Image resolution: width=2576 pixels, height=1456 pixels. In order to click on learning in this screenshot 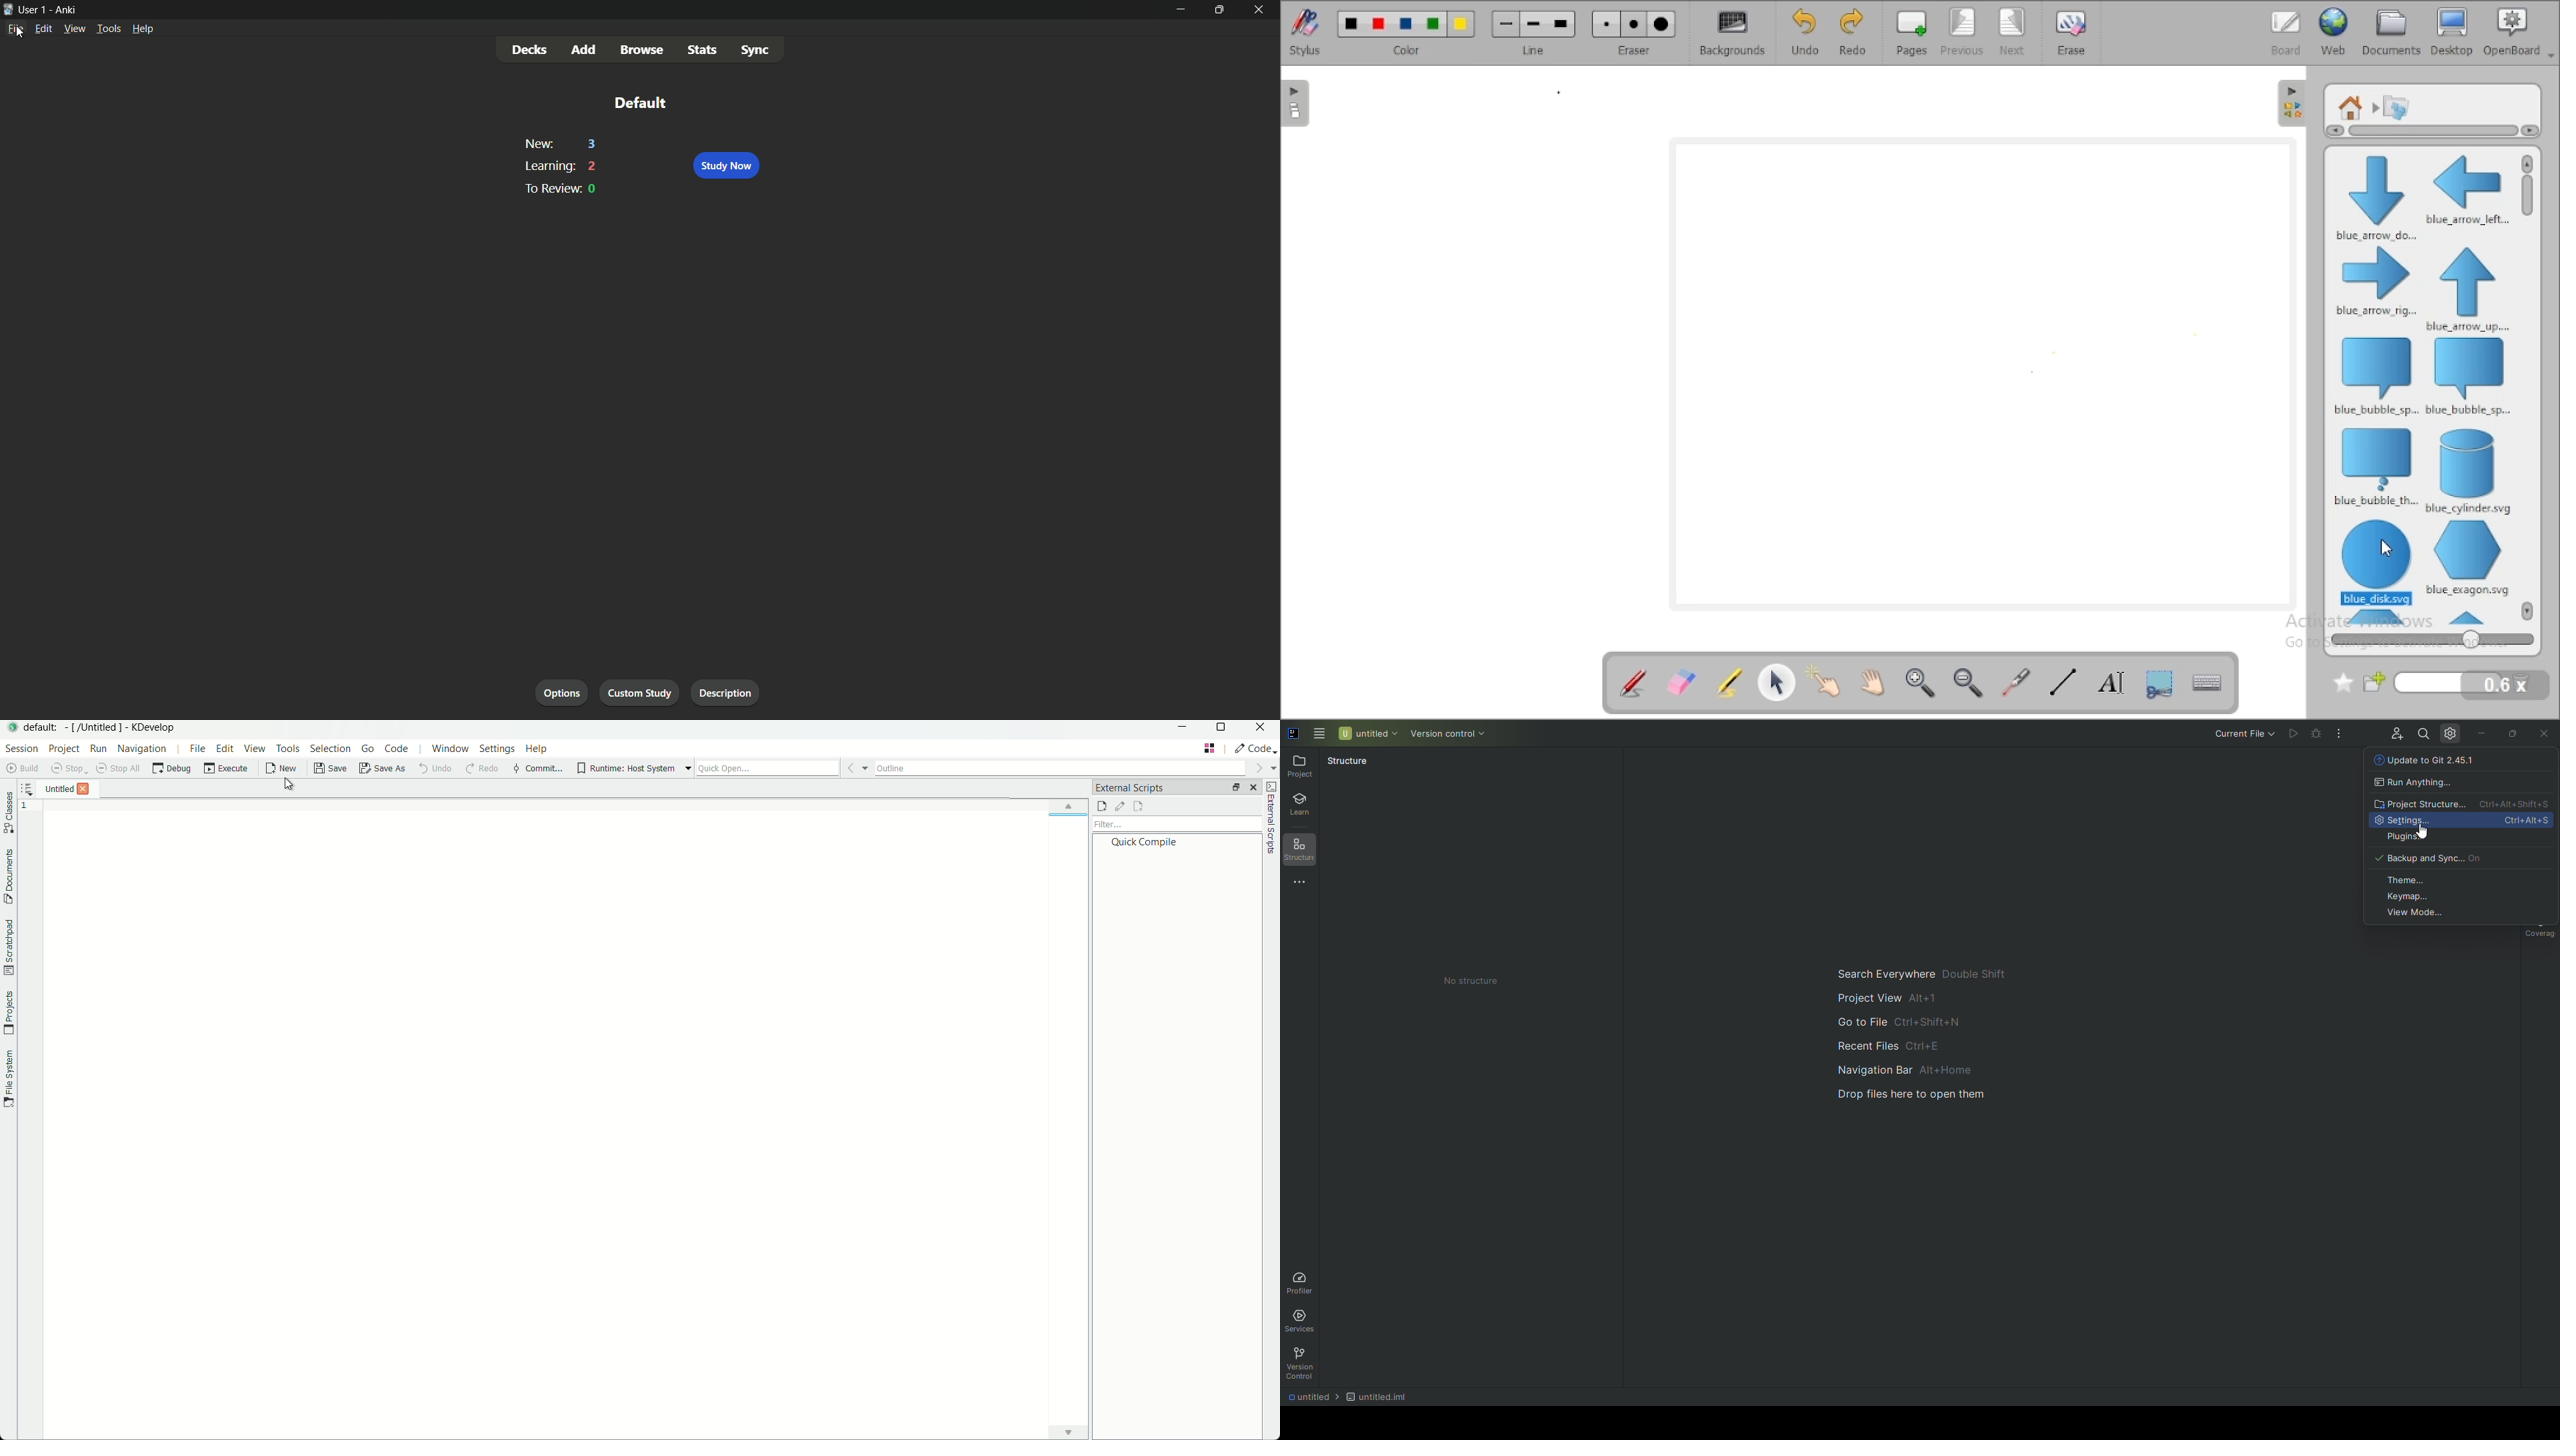, I will do `click(547, 166)`.